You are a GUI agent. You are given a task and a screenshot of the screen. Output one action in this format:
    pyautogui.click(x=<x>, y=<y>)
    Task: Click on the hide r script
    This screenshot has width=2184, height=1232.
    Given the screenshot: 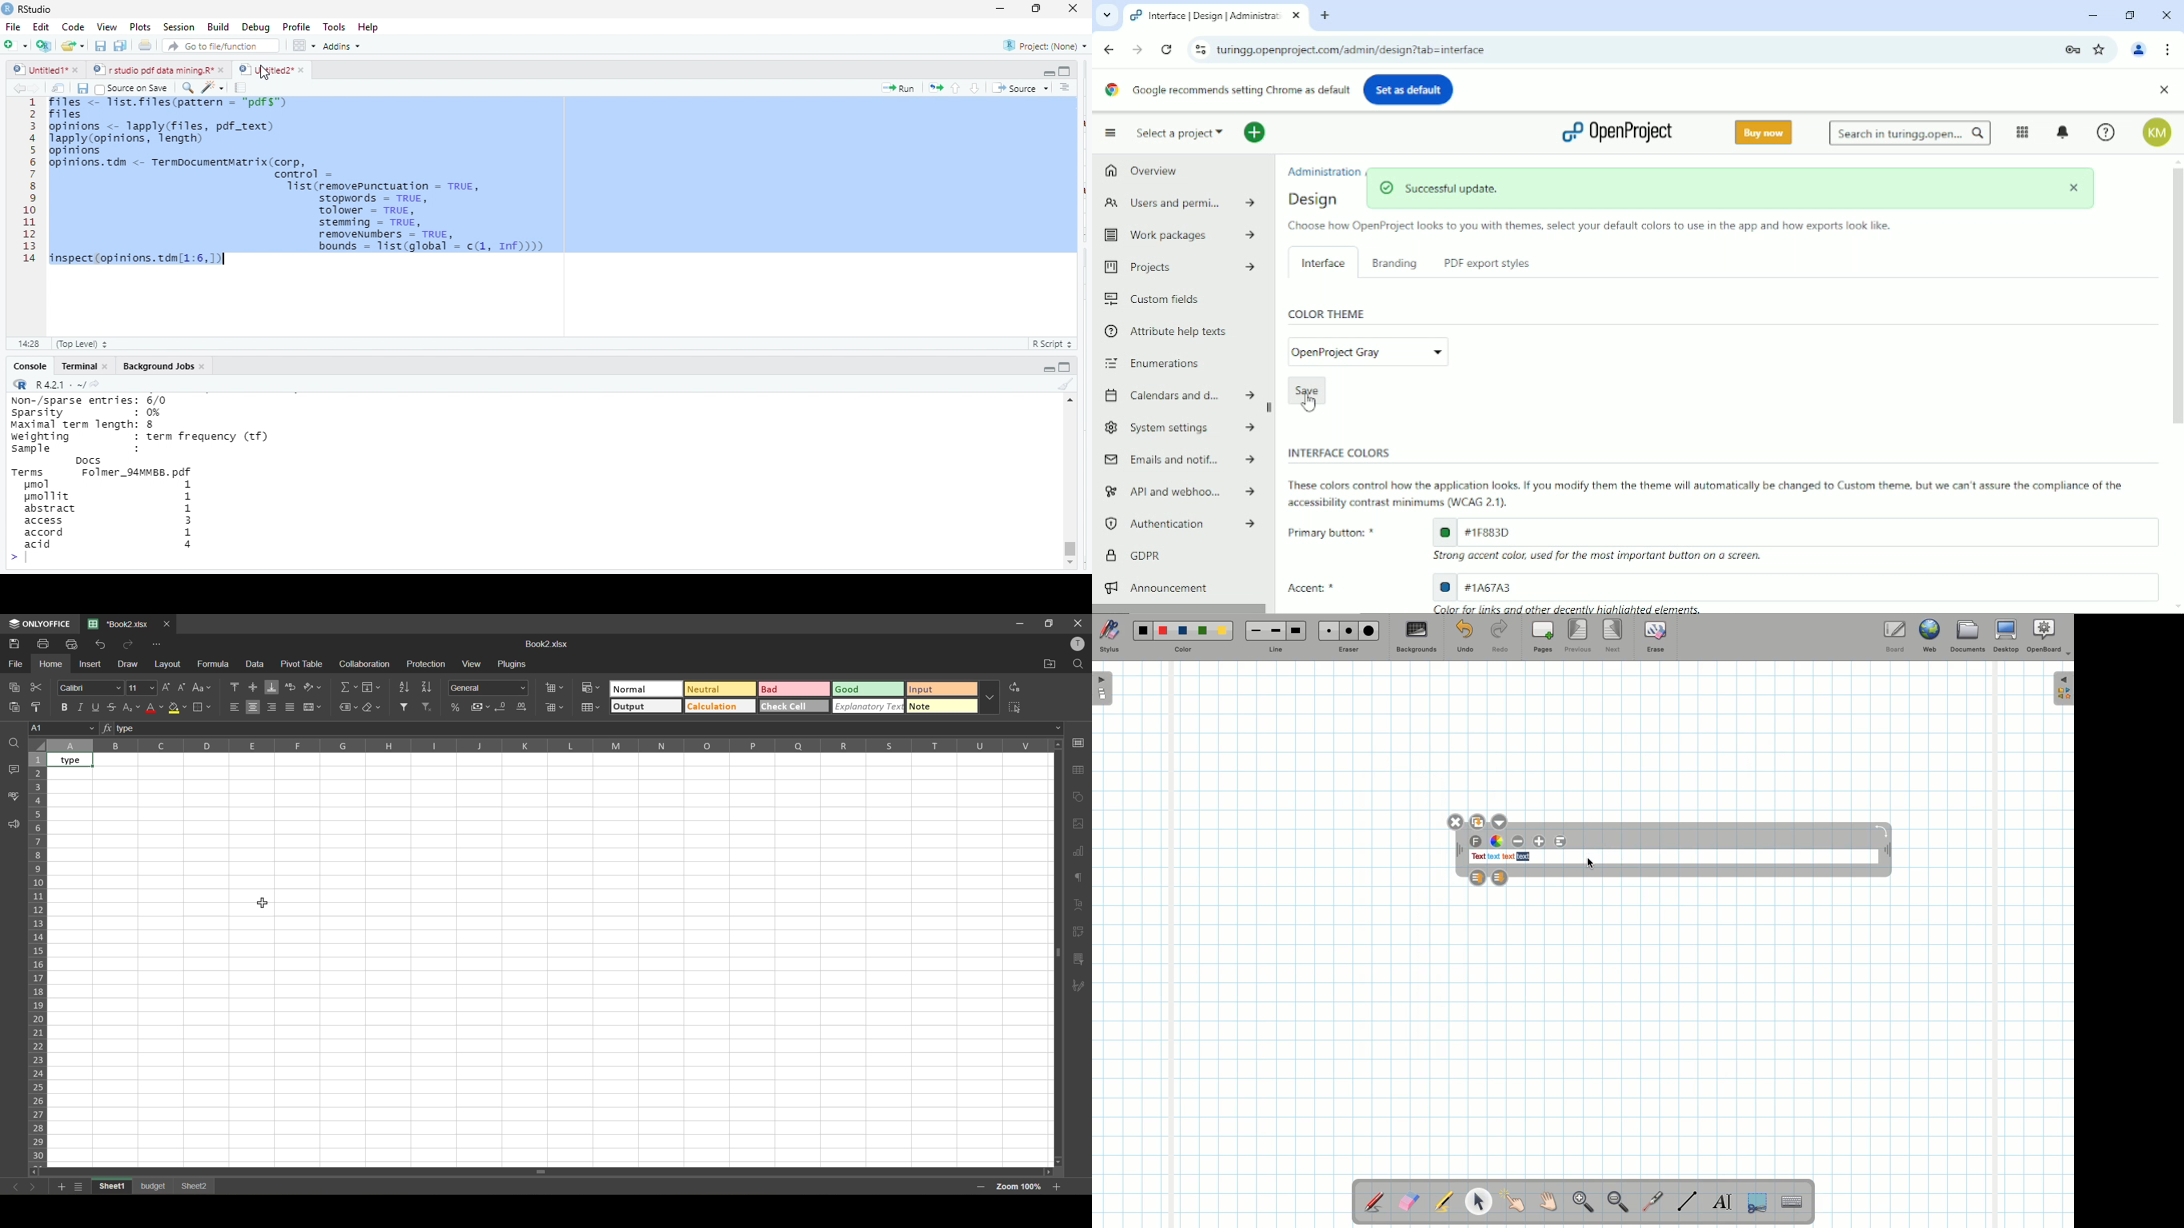 What is the action you would take?
    pyautogui.click(x=1050, y=368)
    